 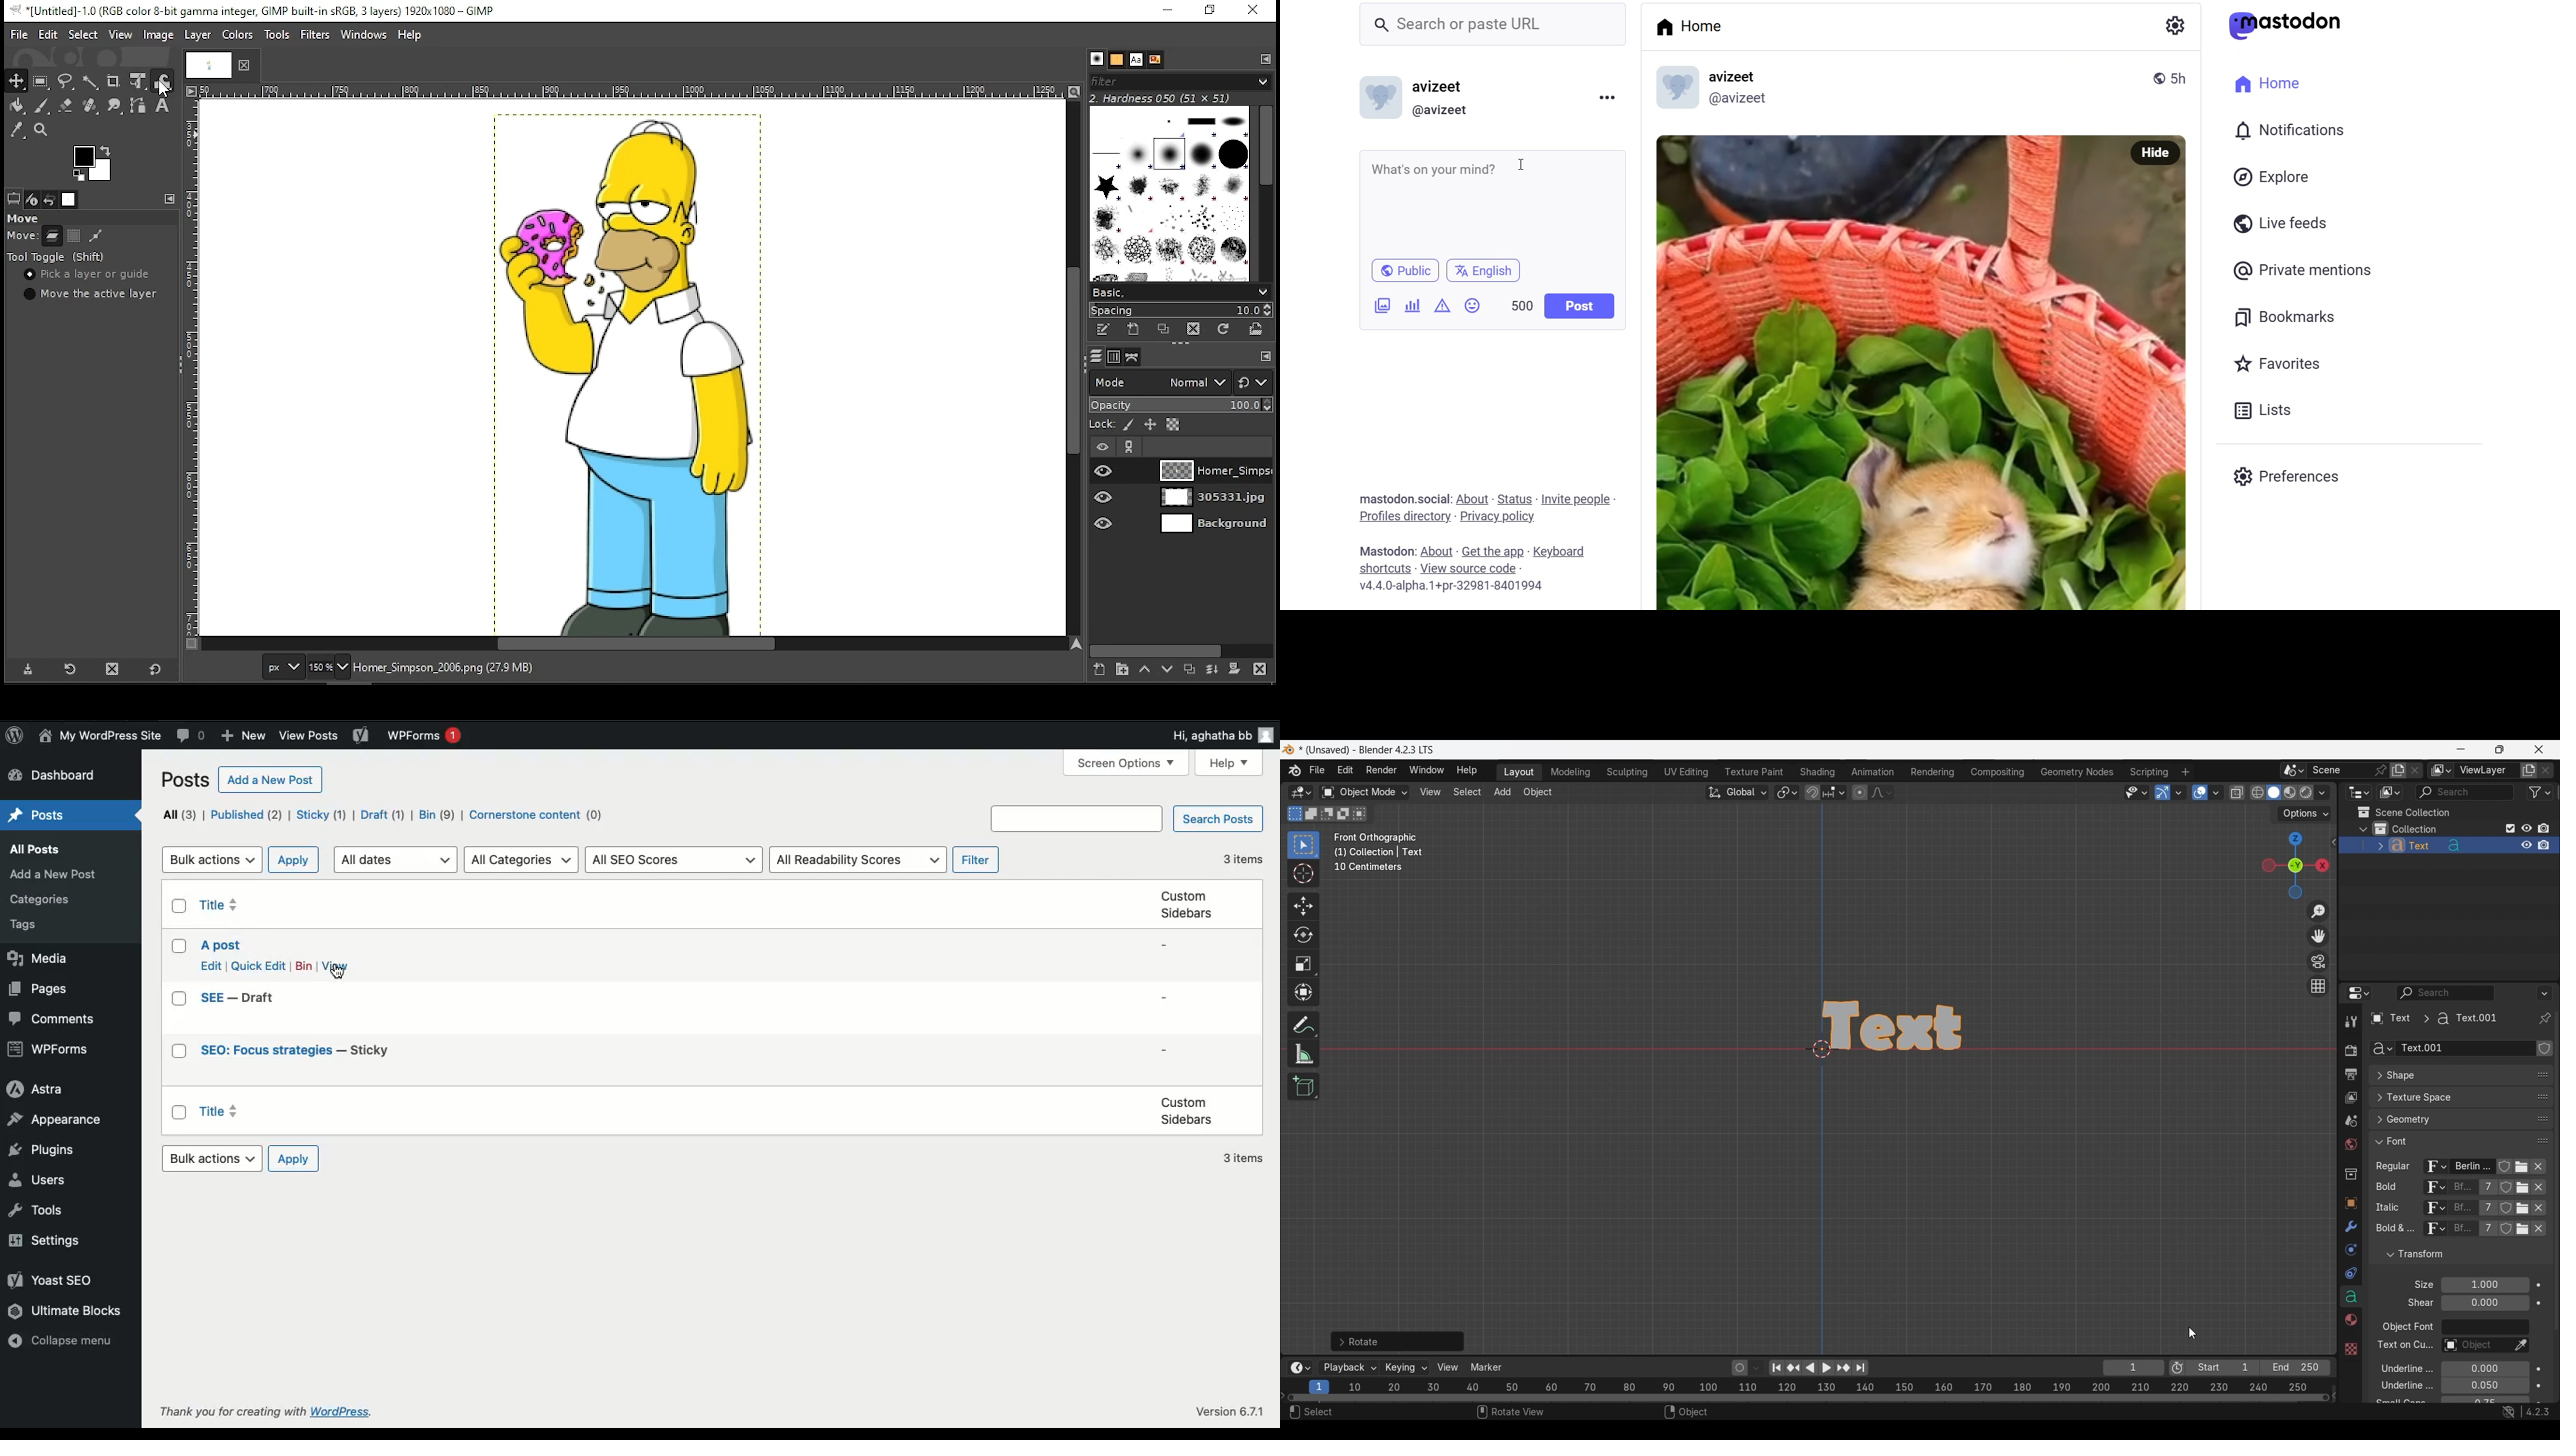 I want to click on post, so click(x=1583, y=306).